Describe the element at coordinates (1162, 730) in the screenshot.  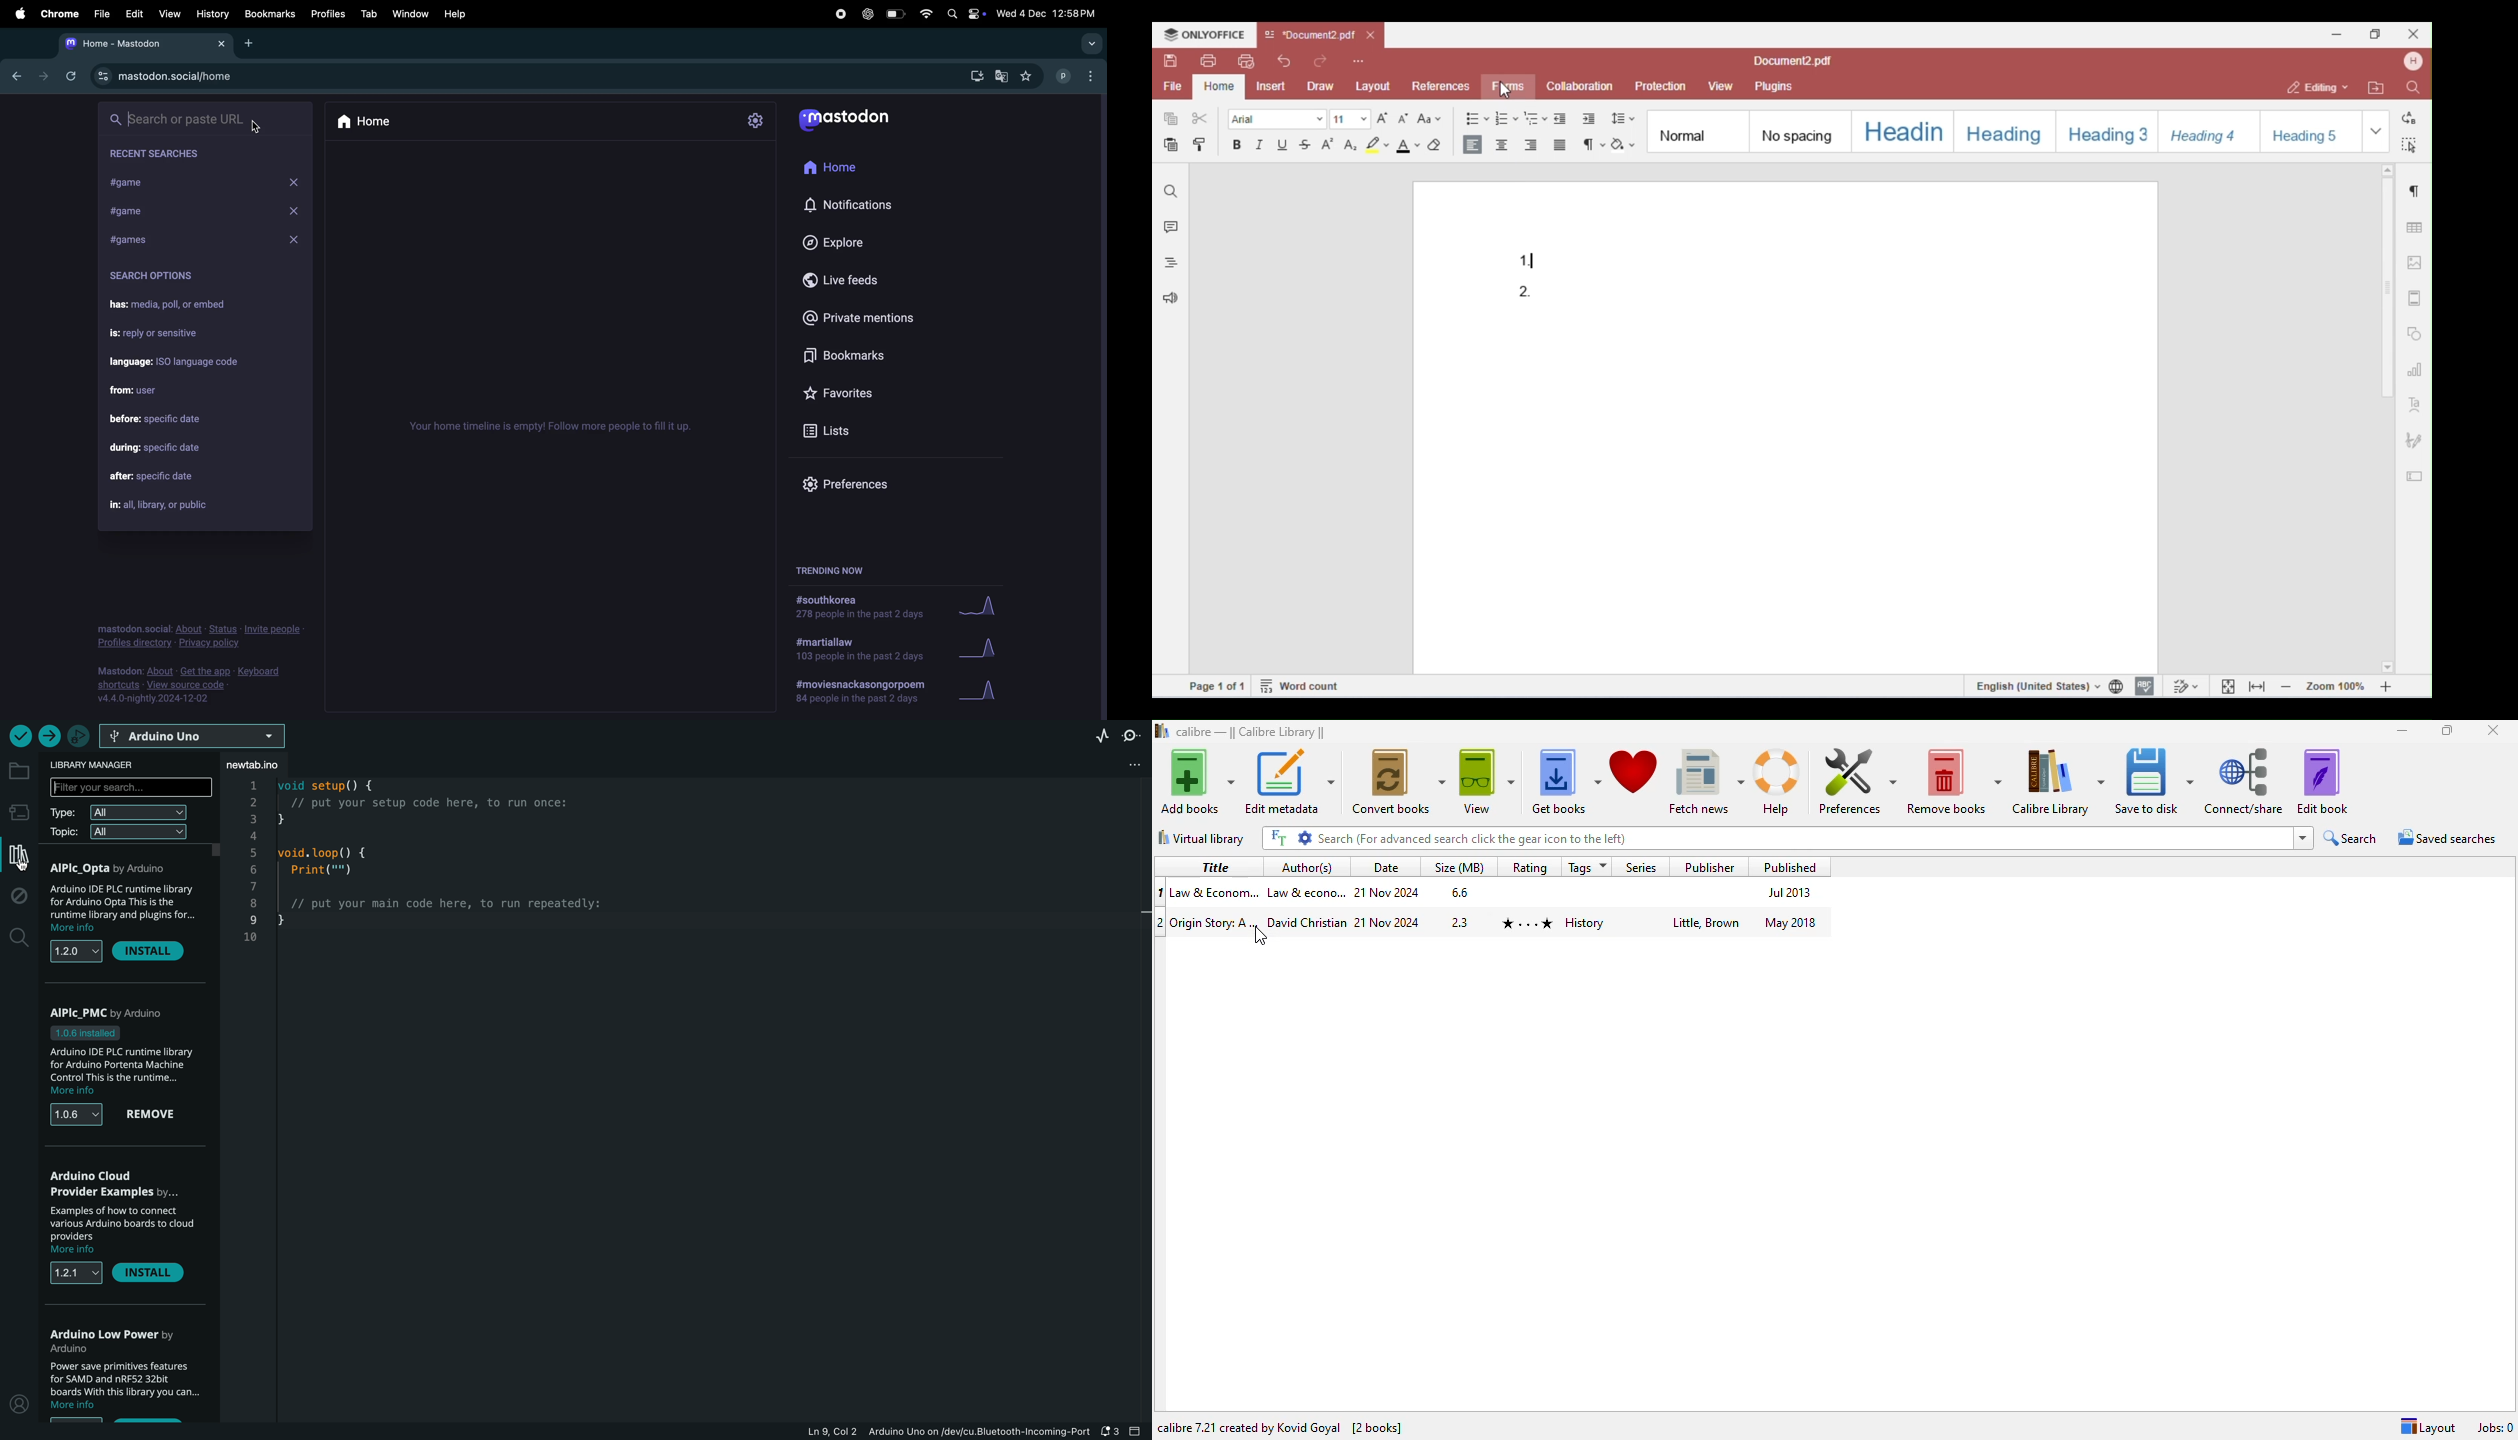
I see `logo` at that location.